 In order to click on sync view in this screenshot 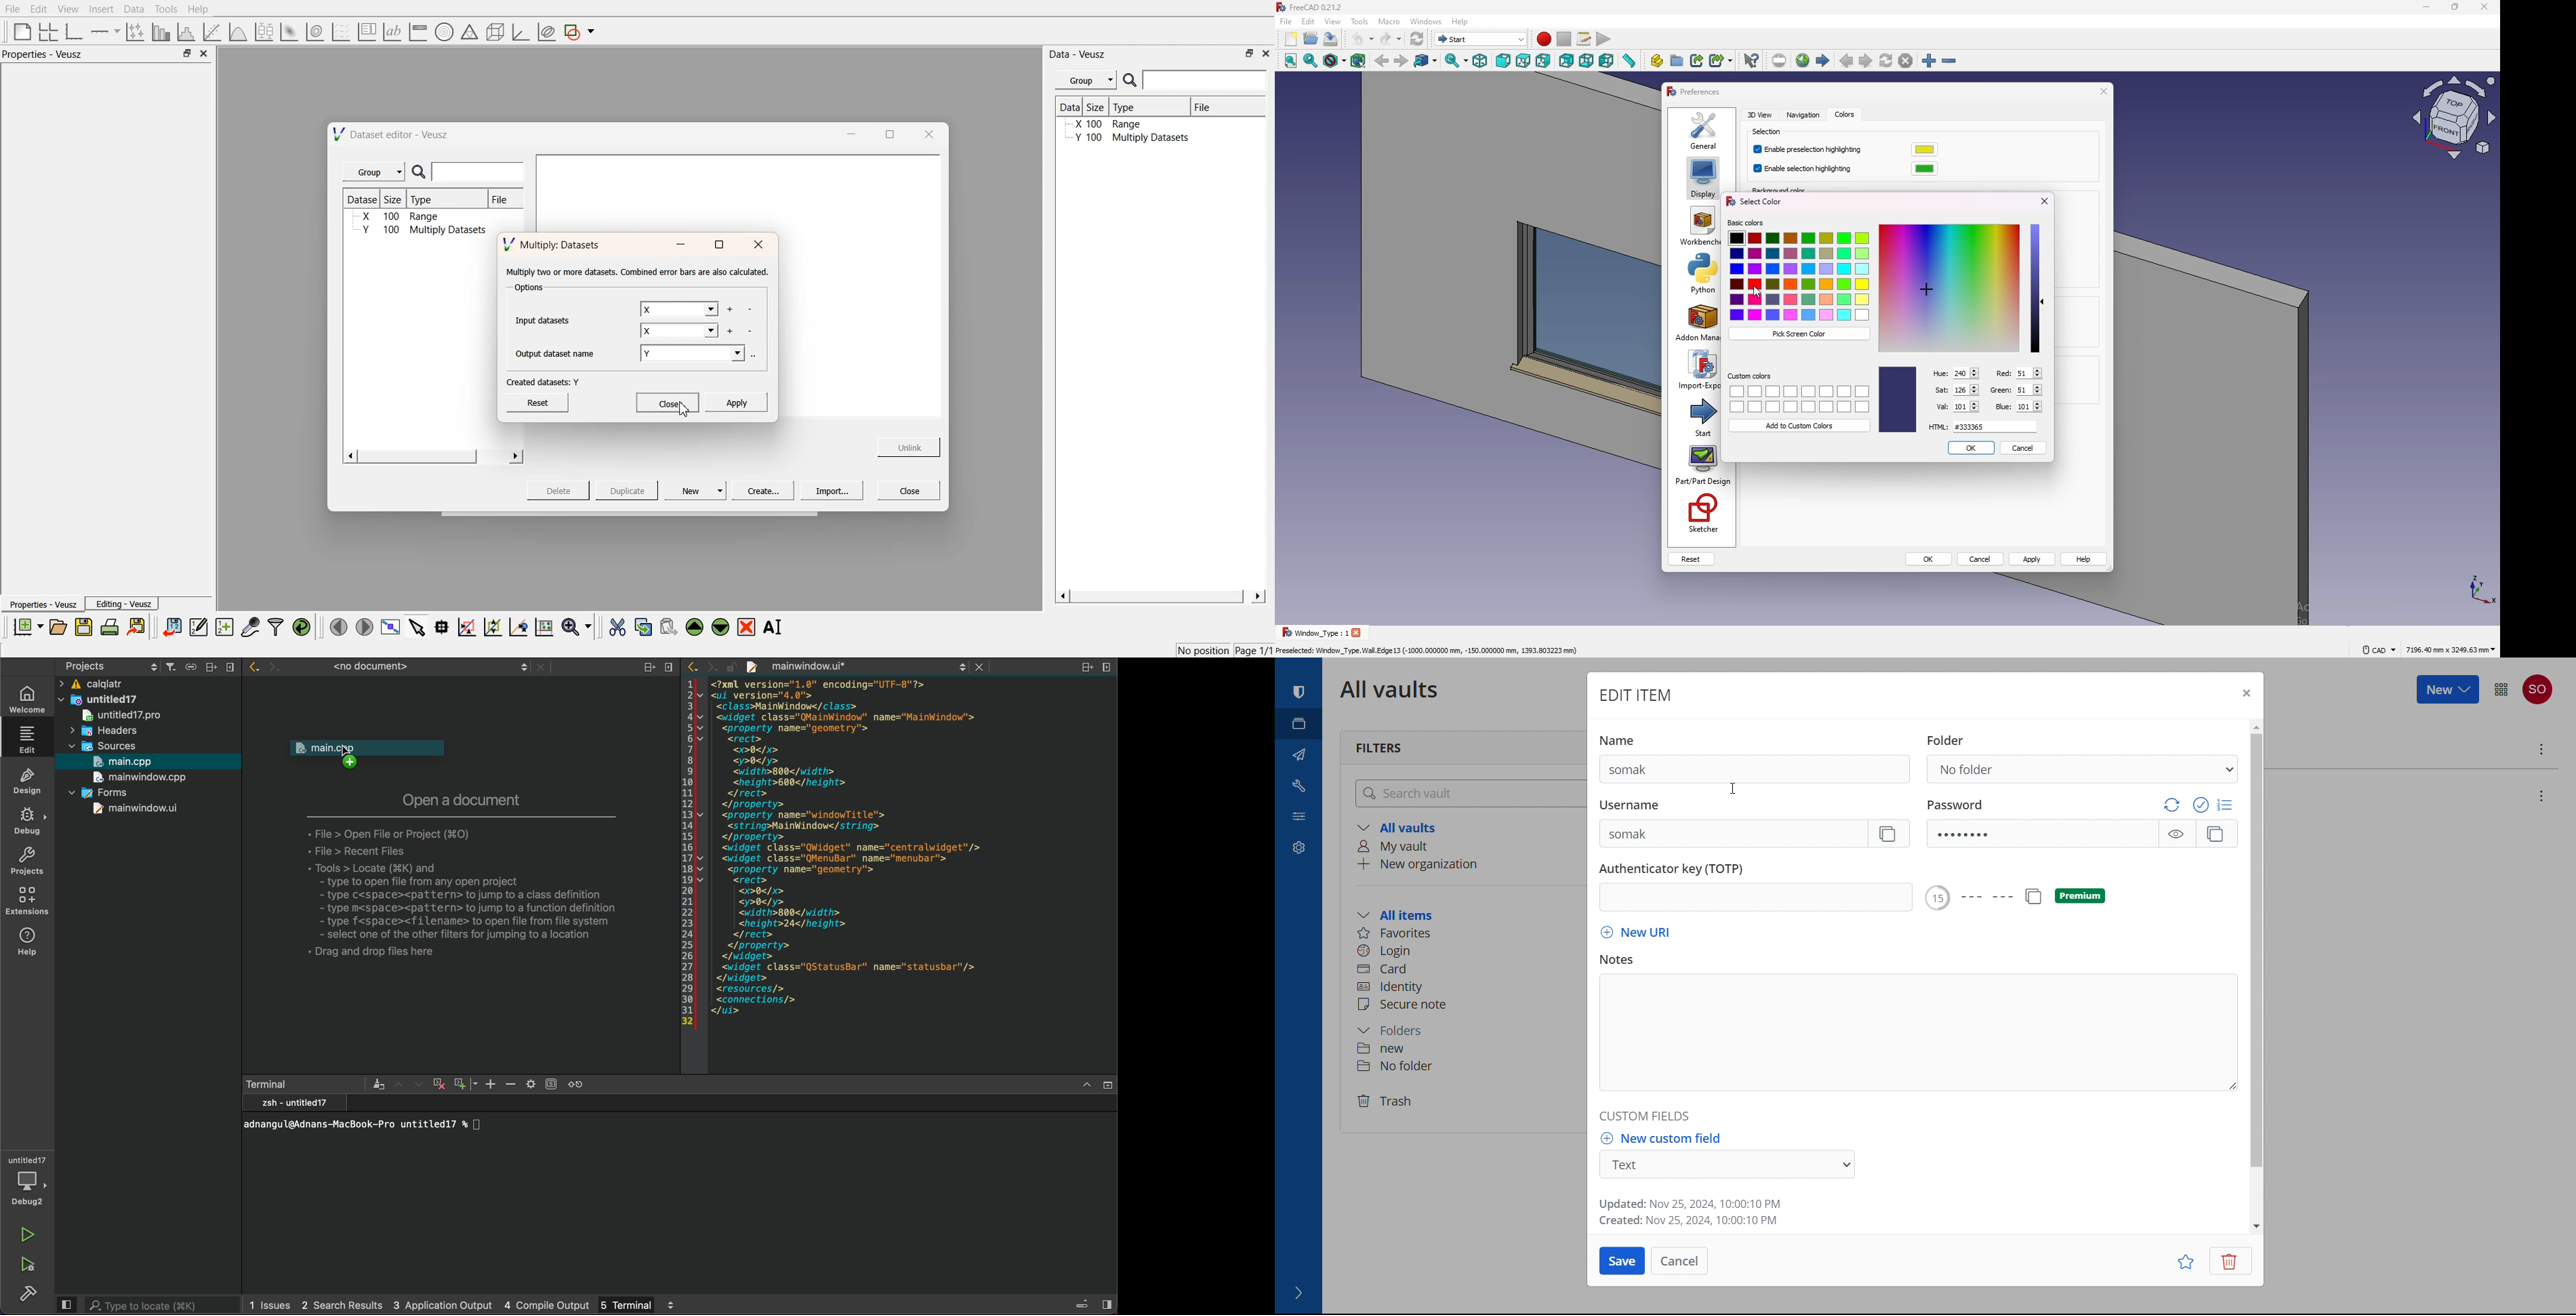, I will do `click(1457, 61)`.